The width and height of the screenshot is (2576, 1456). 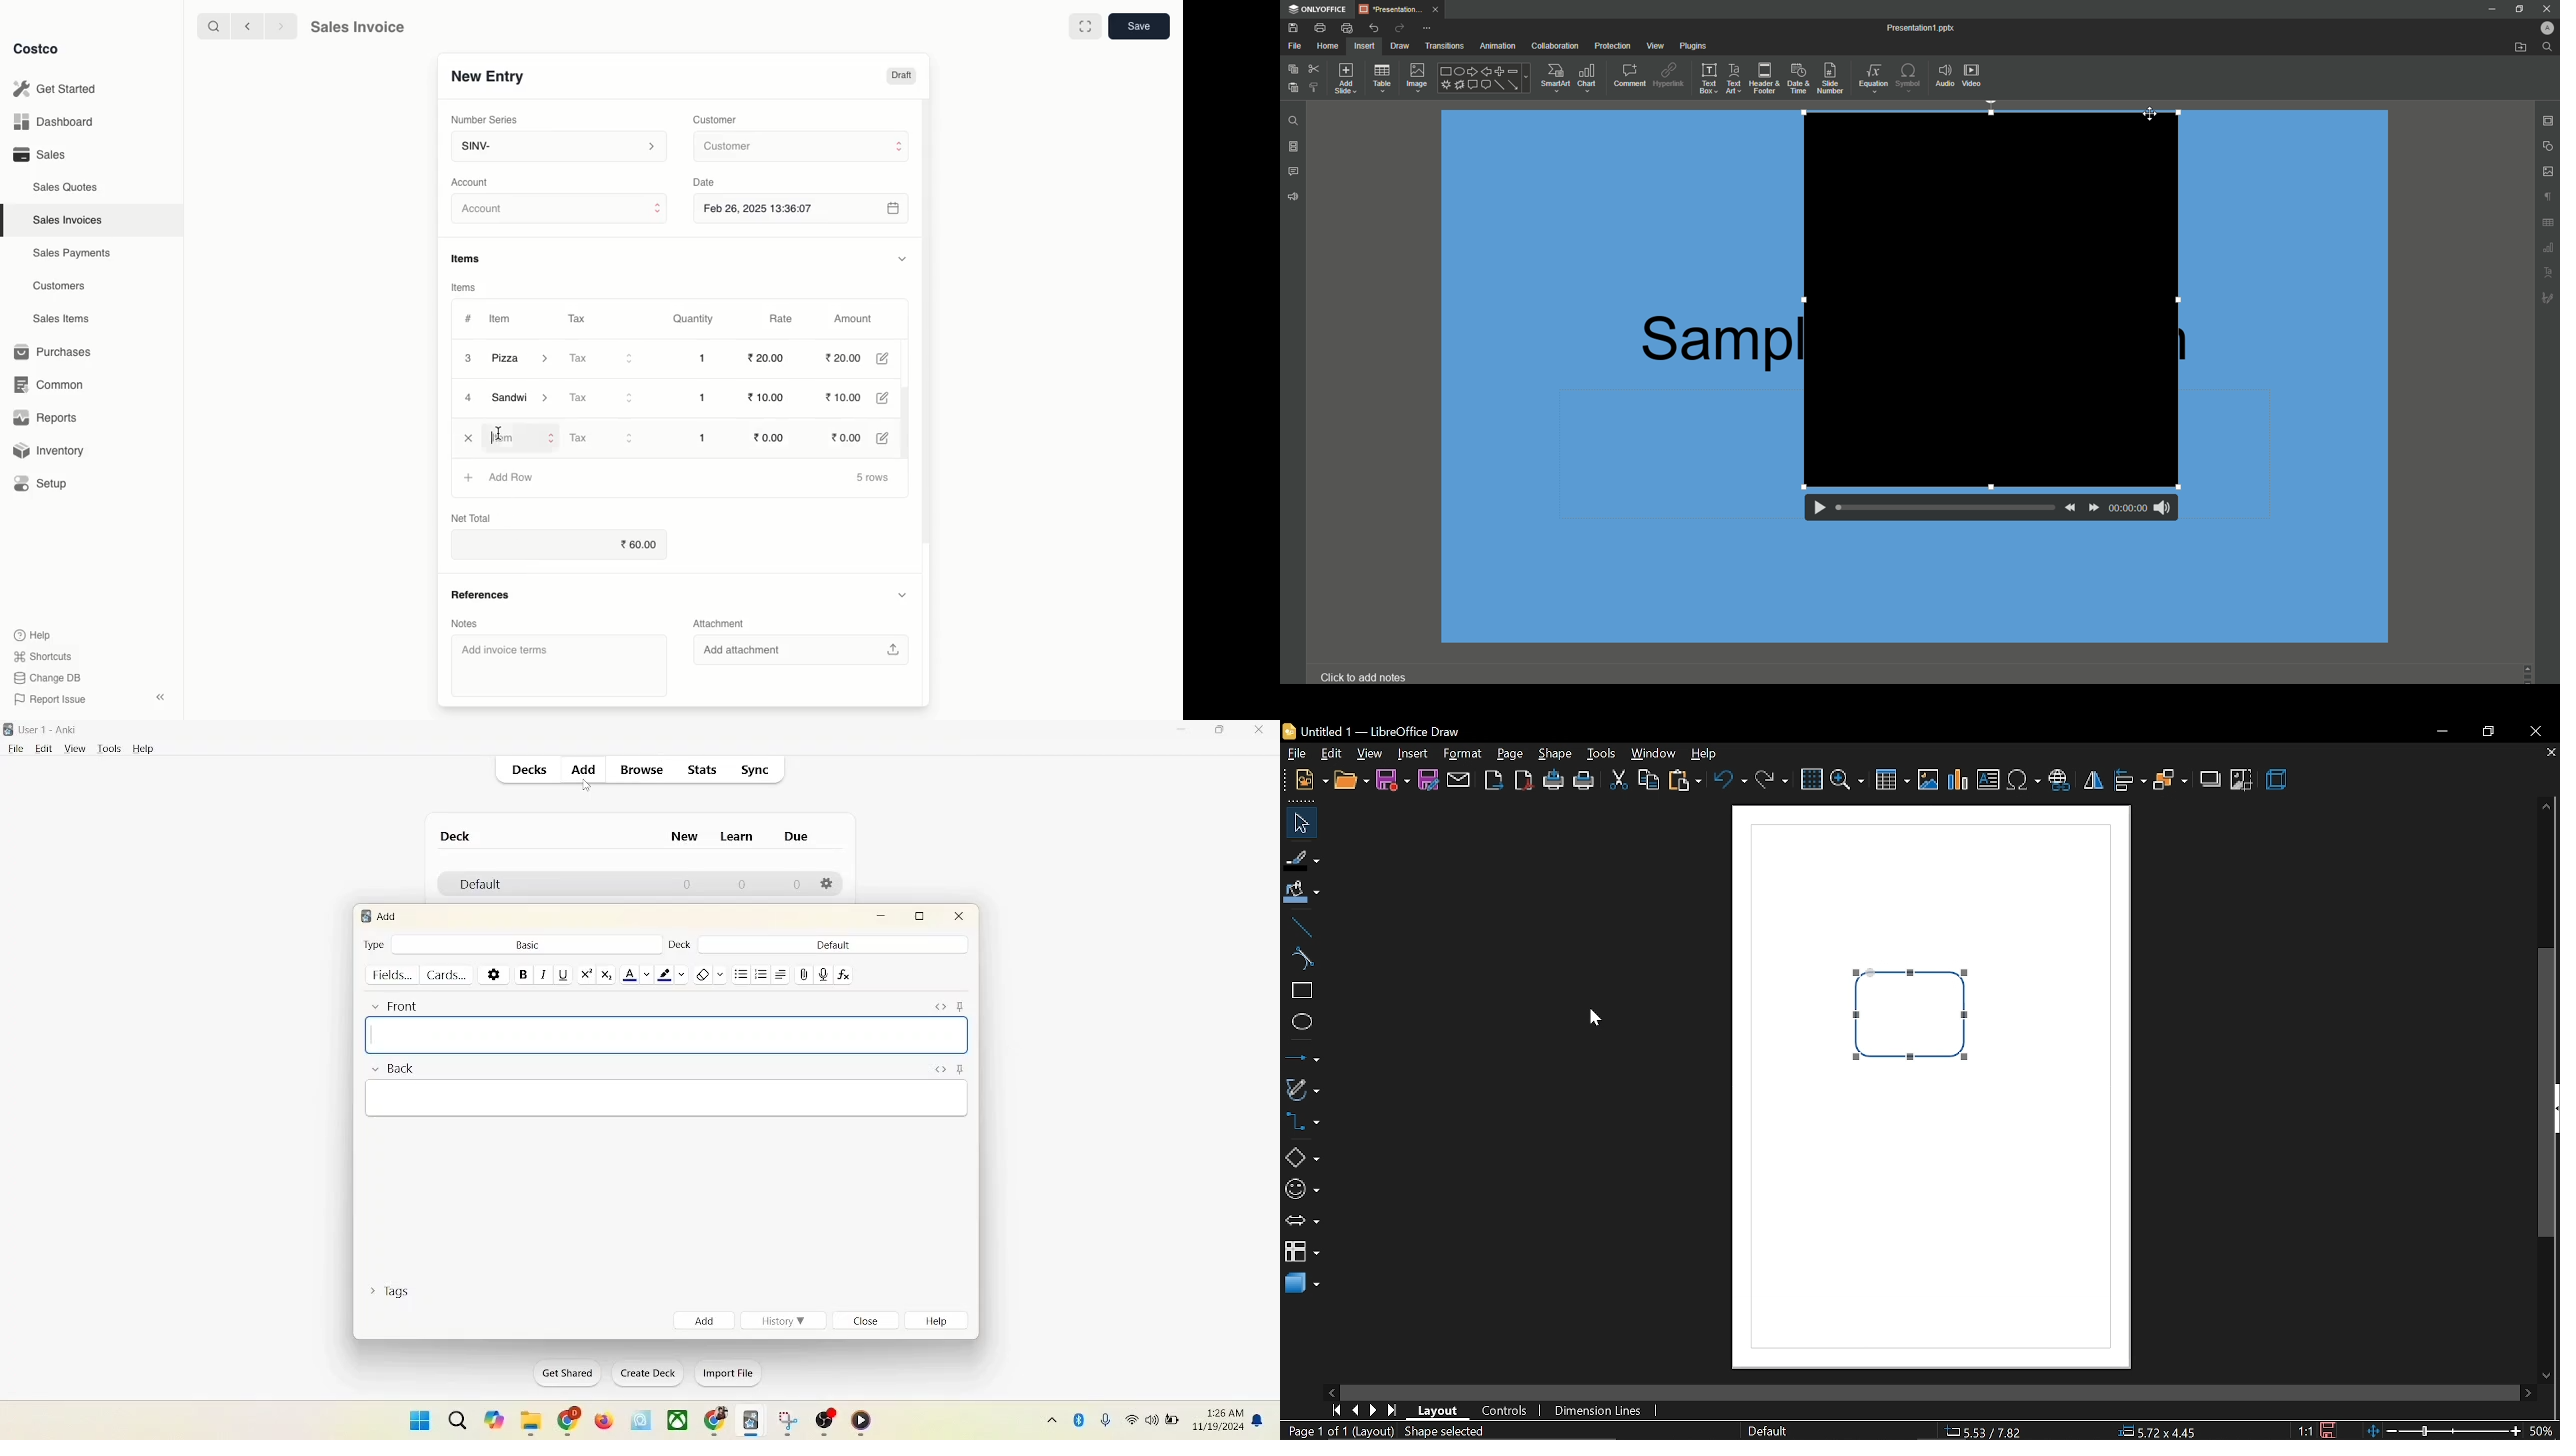 What do you see at coordinates (1764, 78) in the screenshot?
I see `Header and Footer` at bounding box center [1764, 78].